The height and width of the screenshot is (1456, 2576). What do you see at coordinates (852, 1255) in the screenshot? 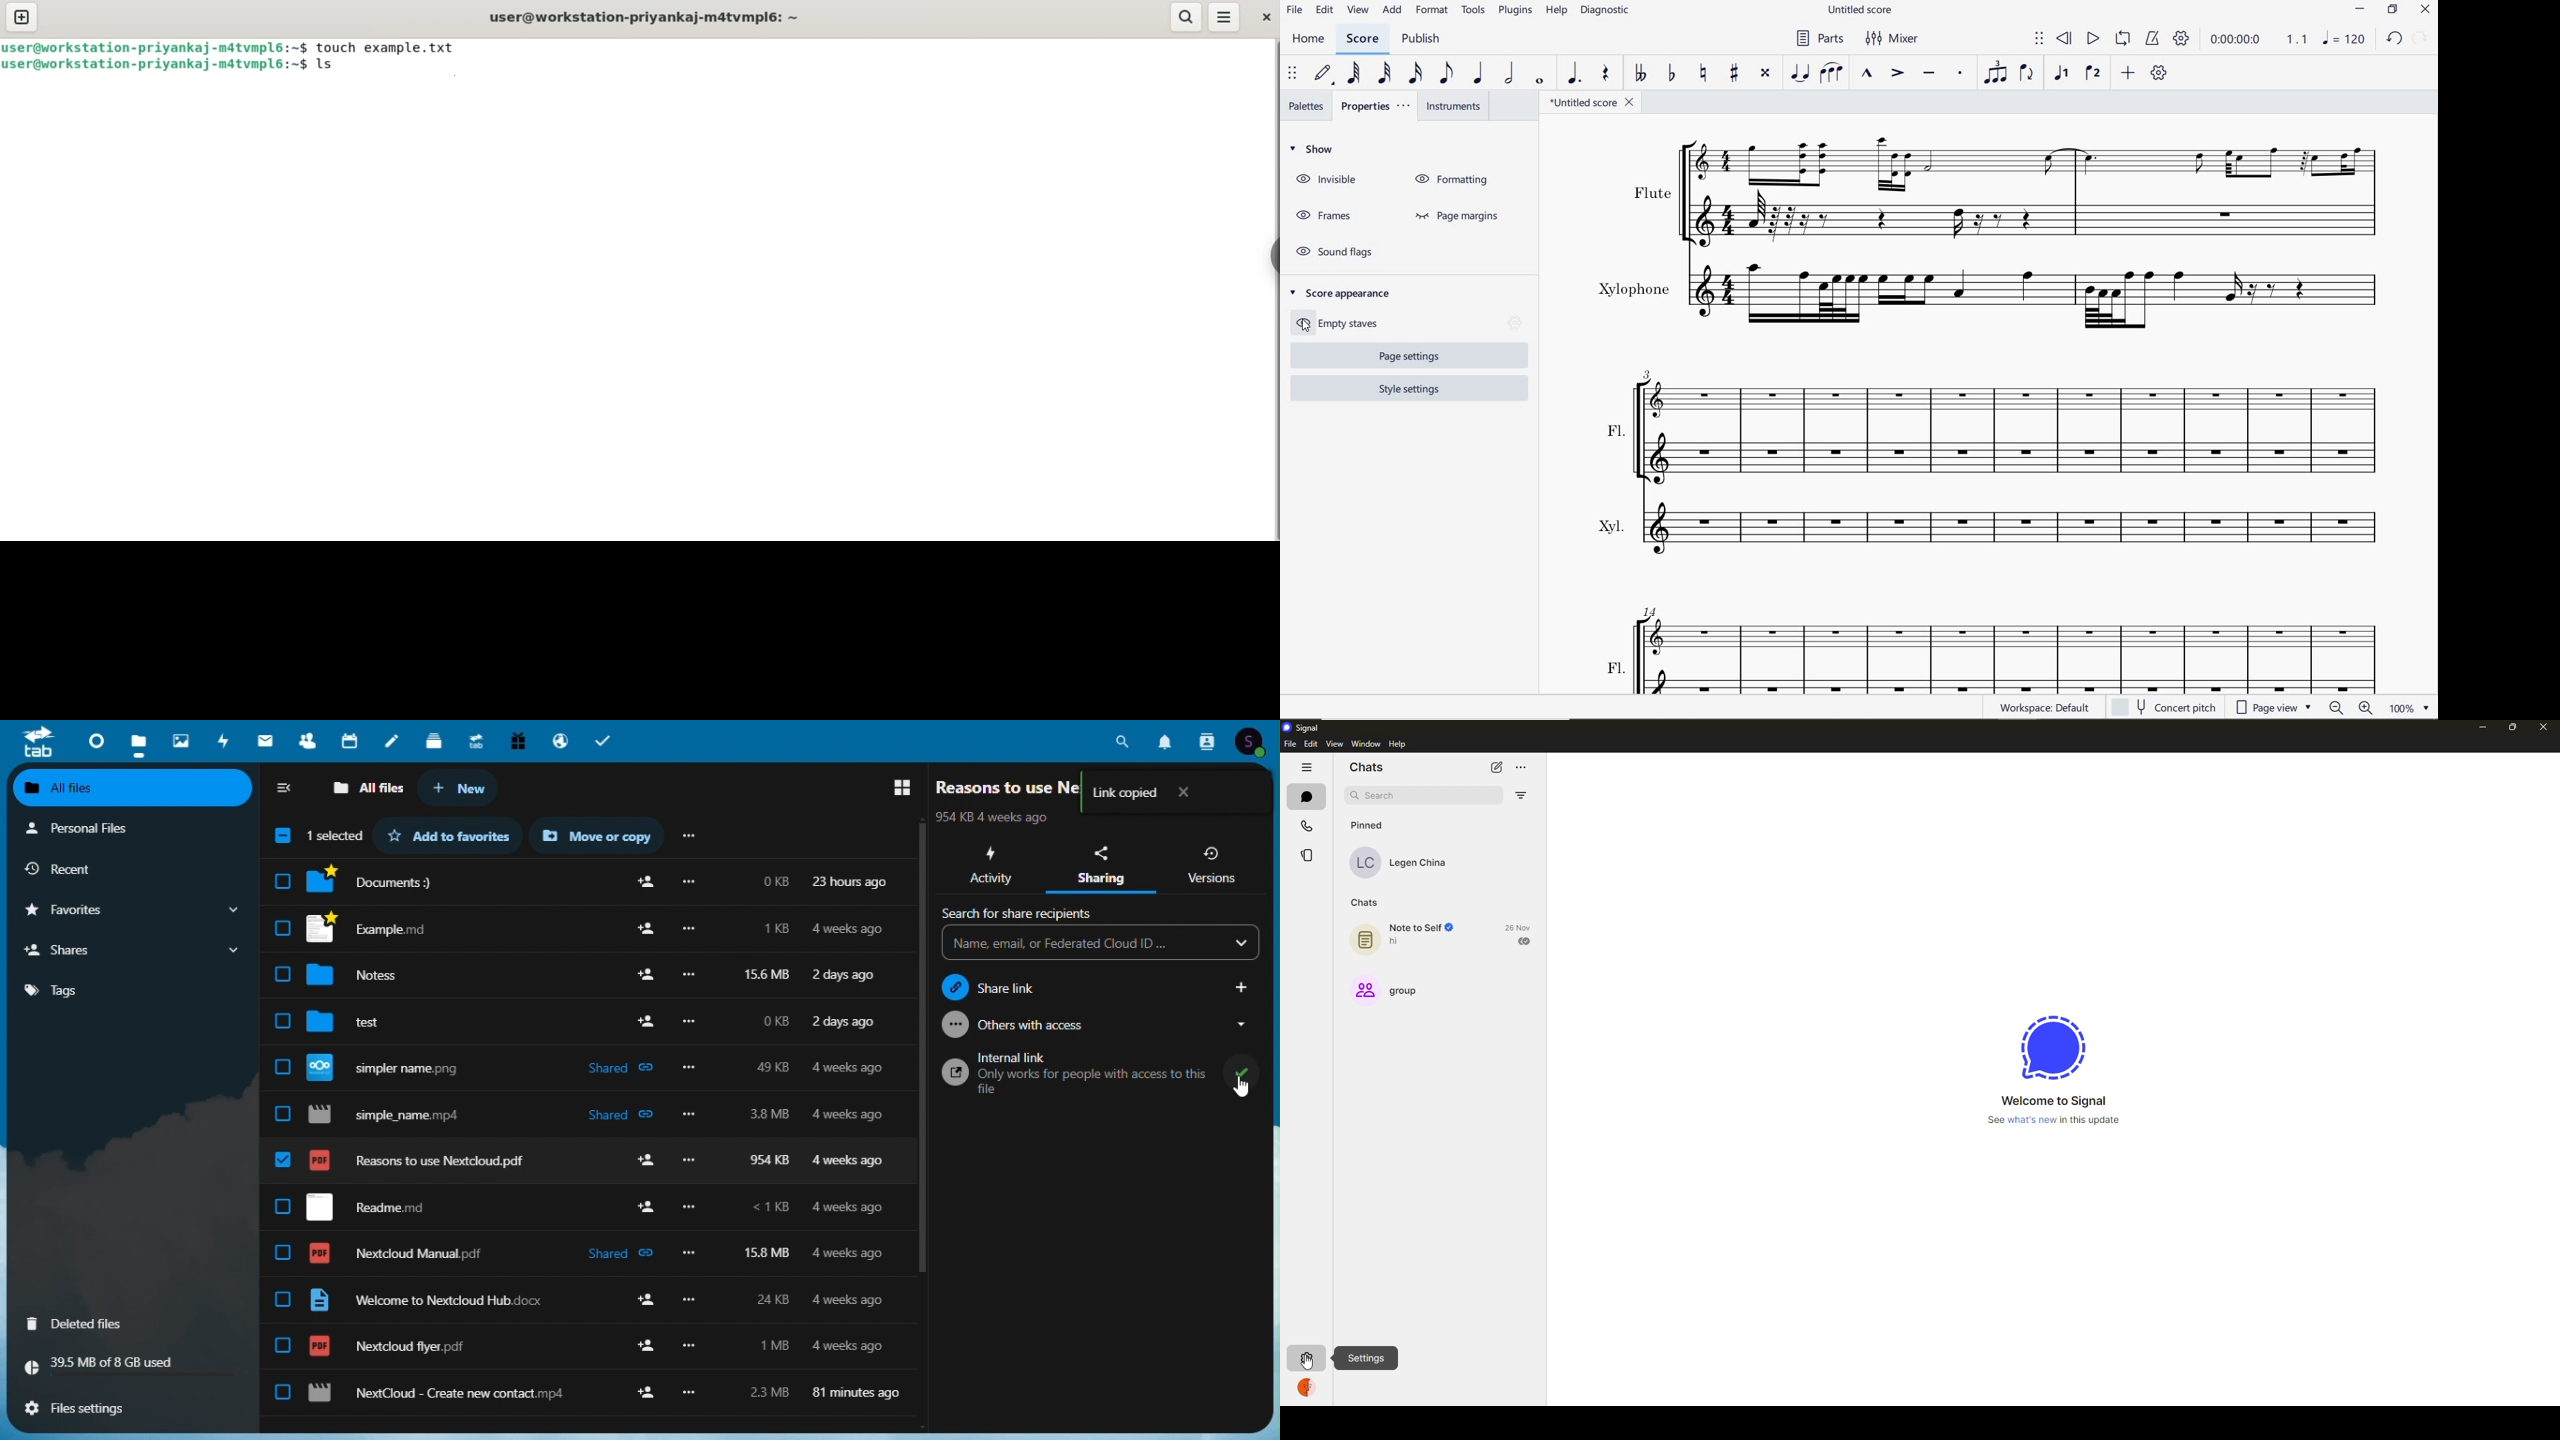
I see `4 weeks ago` at bounding box center [852, 1255].